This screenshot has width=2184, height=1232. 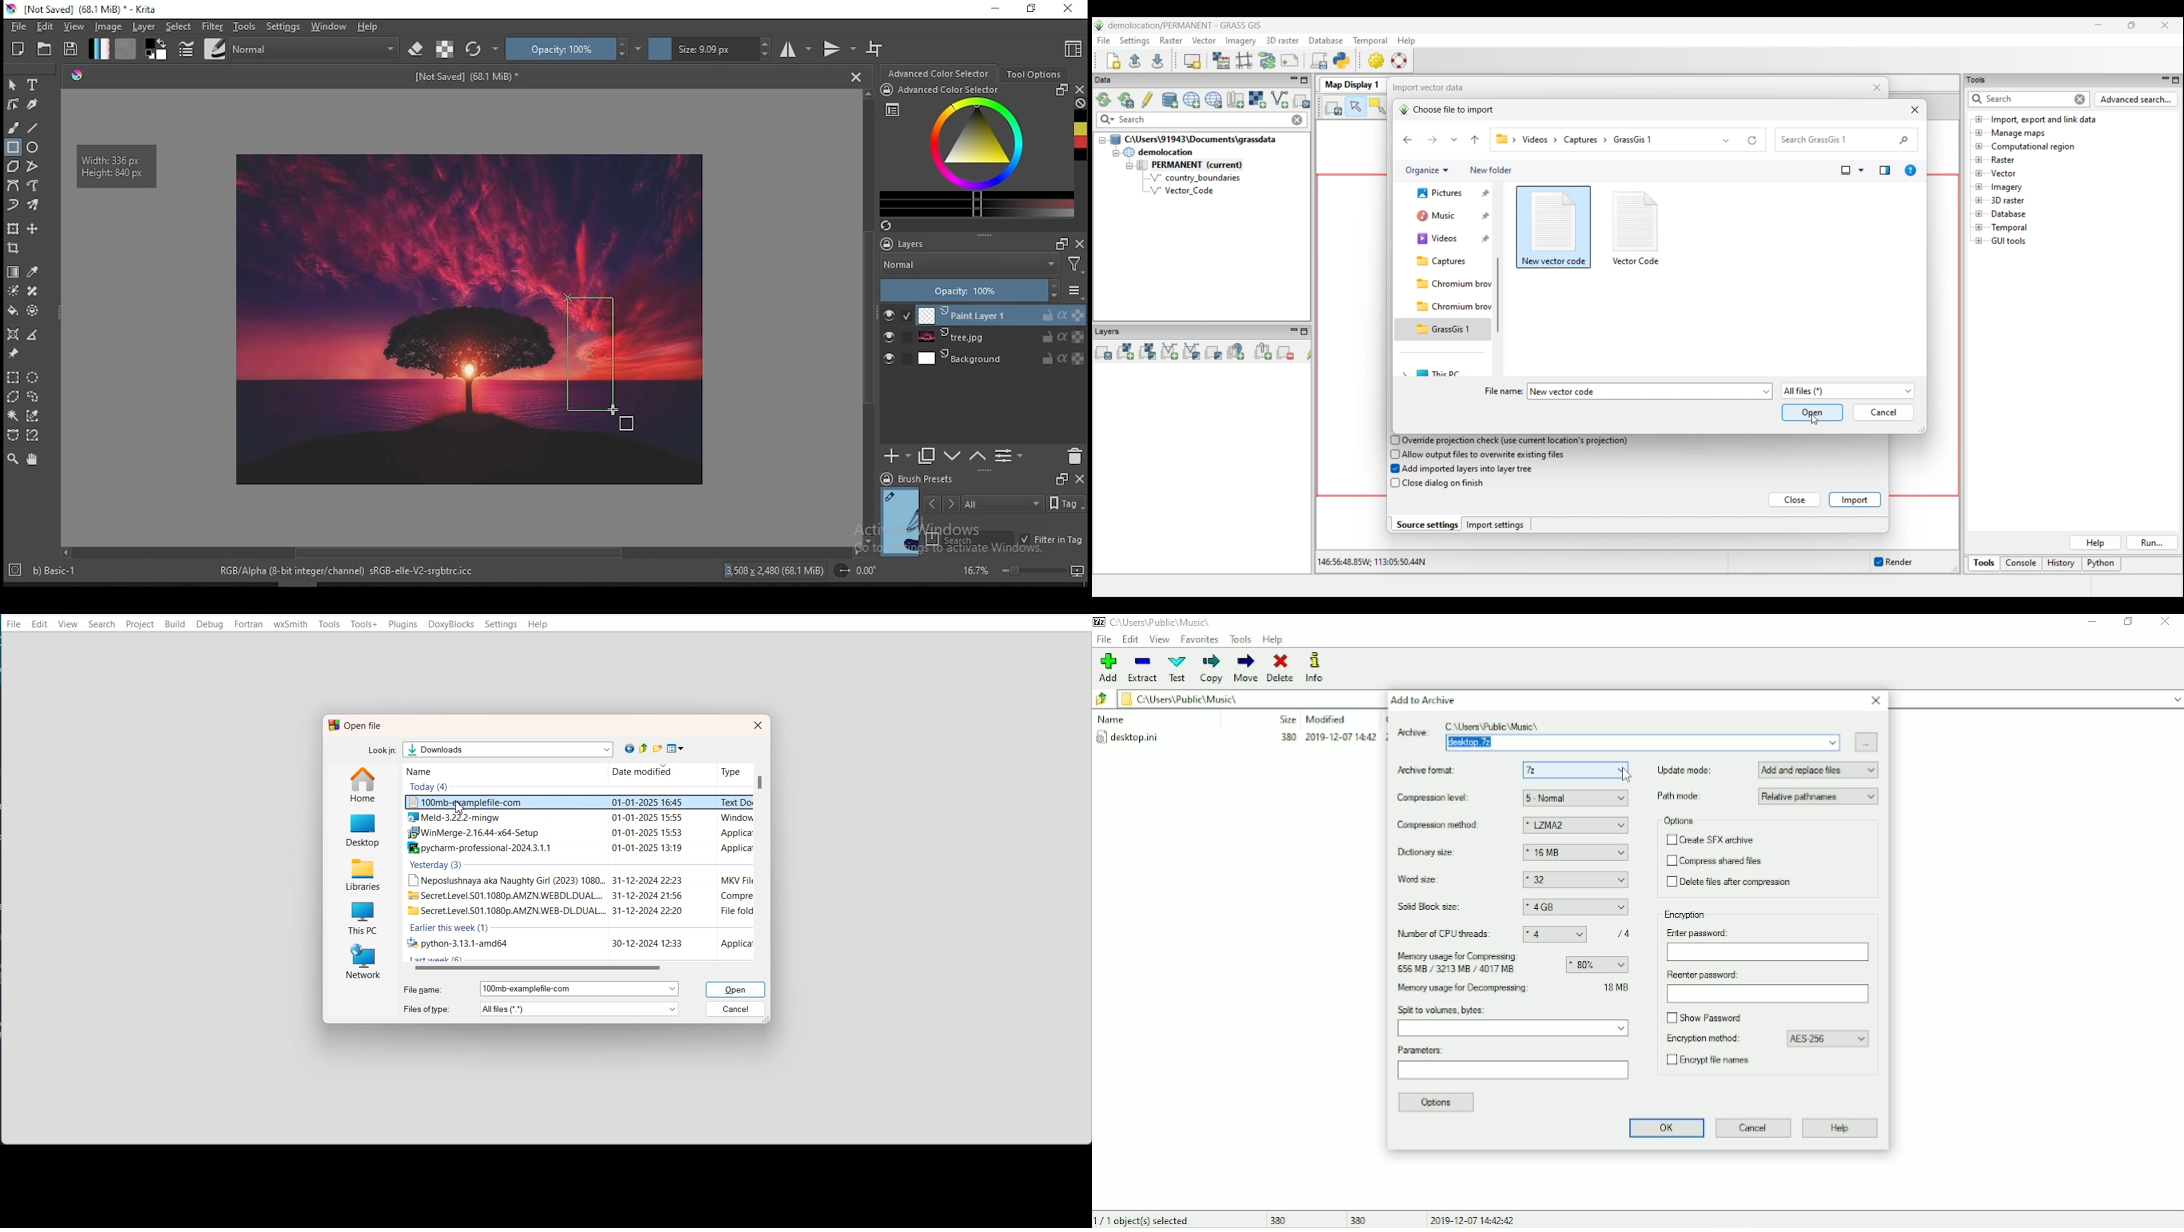 I want to click on earlier this week (1), so click(x=450, y=929).